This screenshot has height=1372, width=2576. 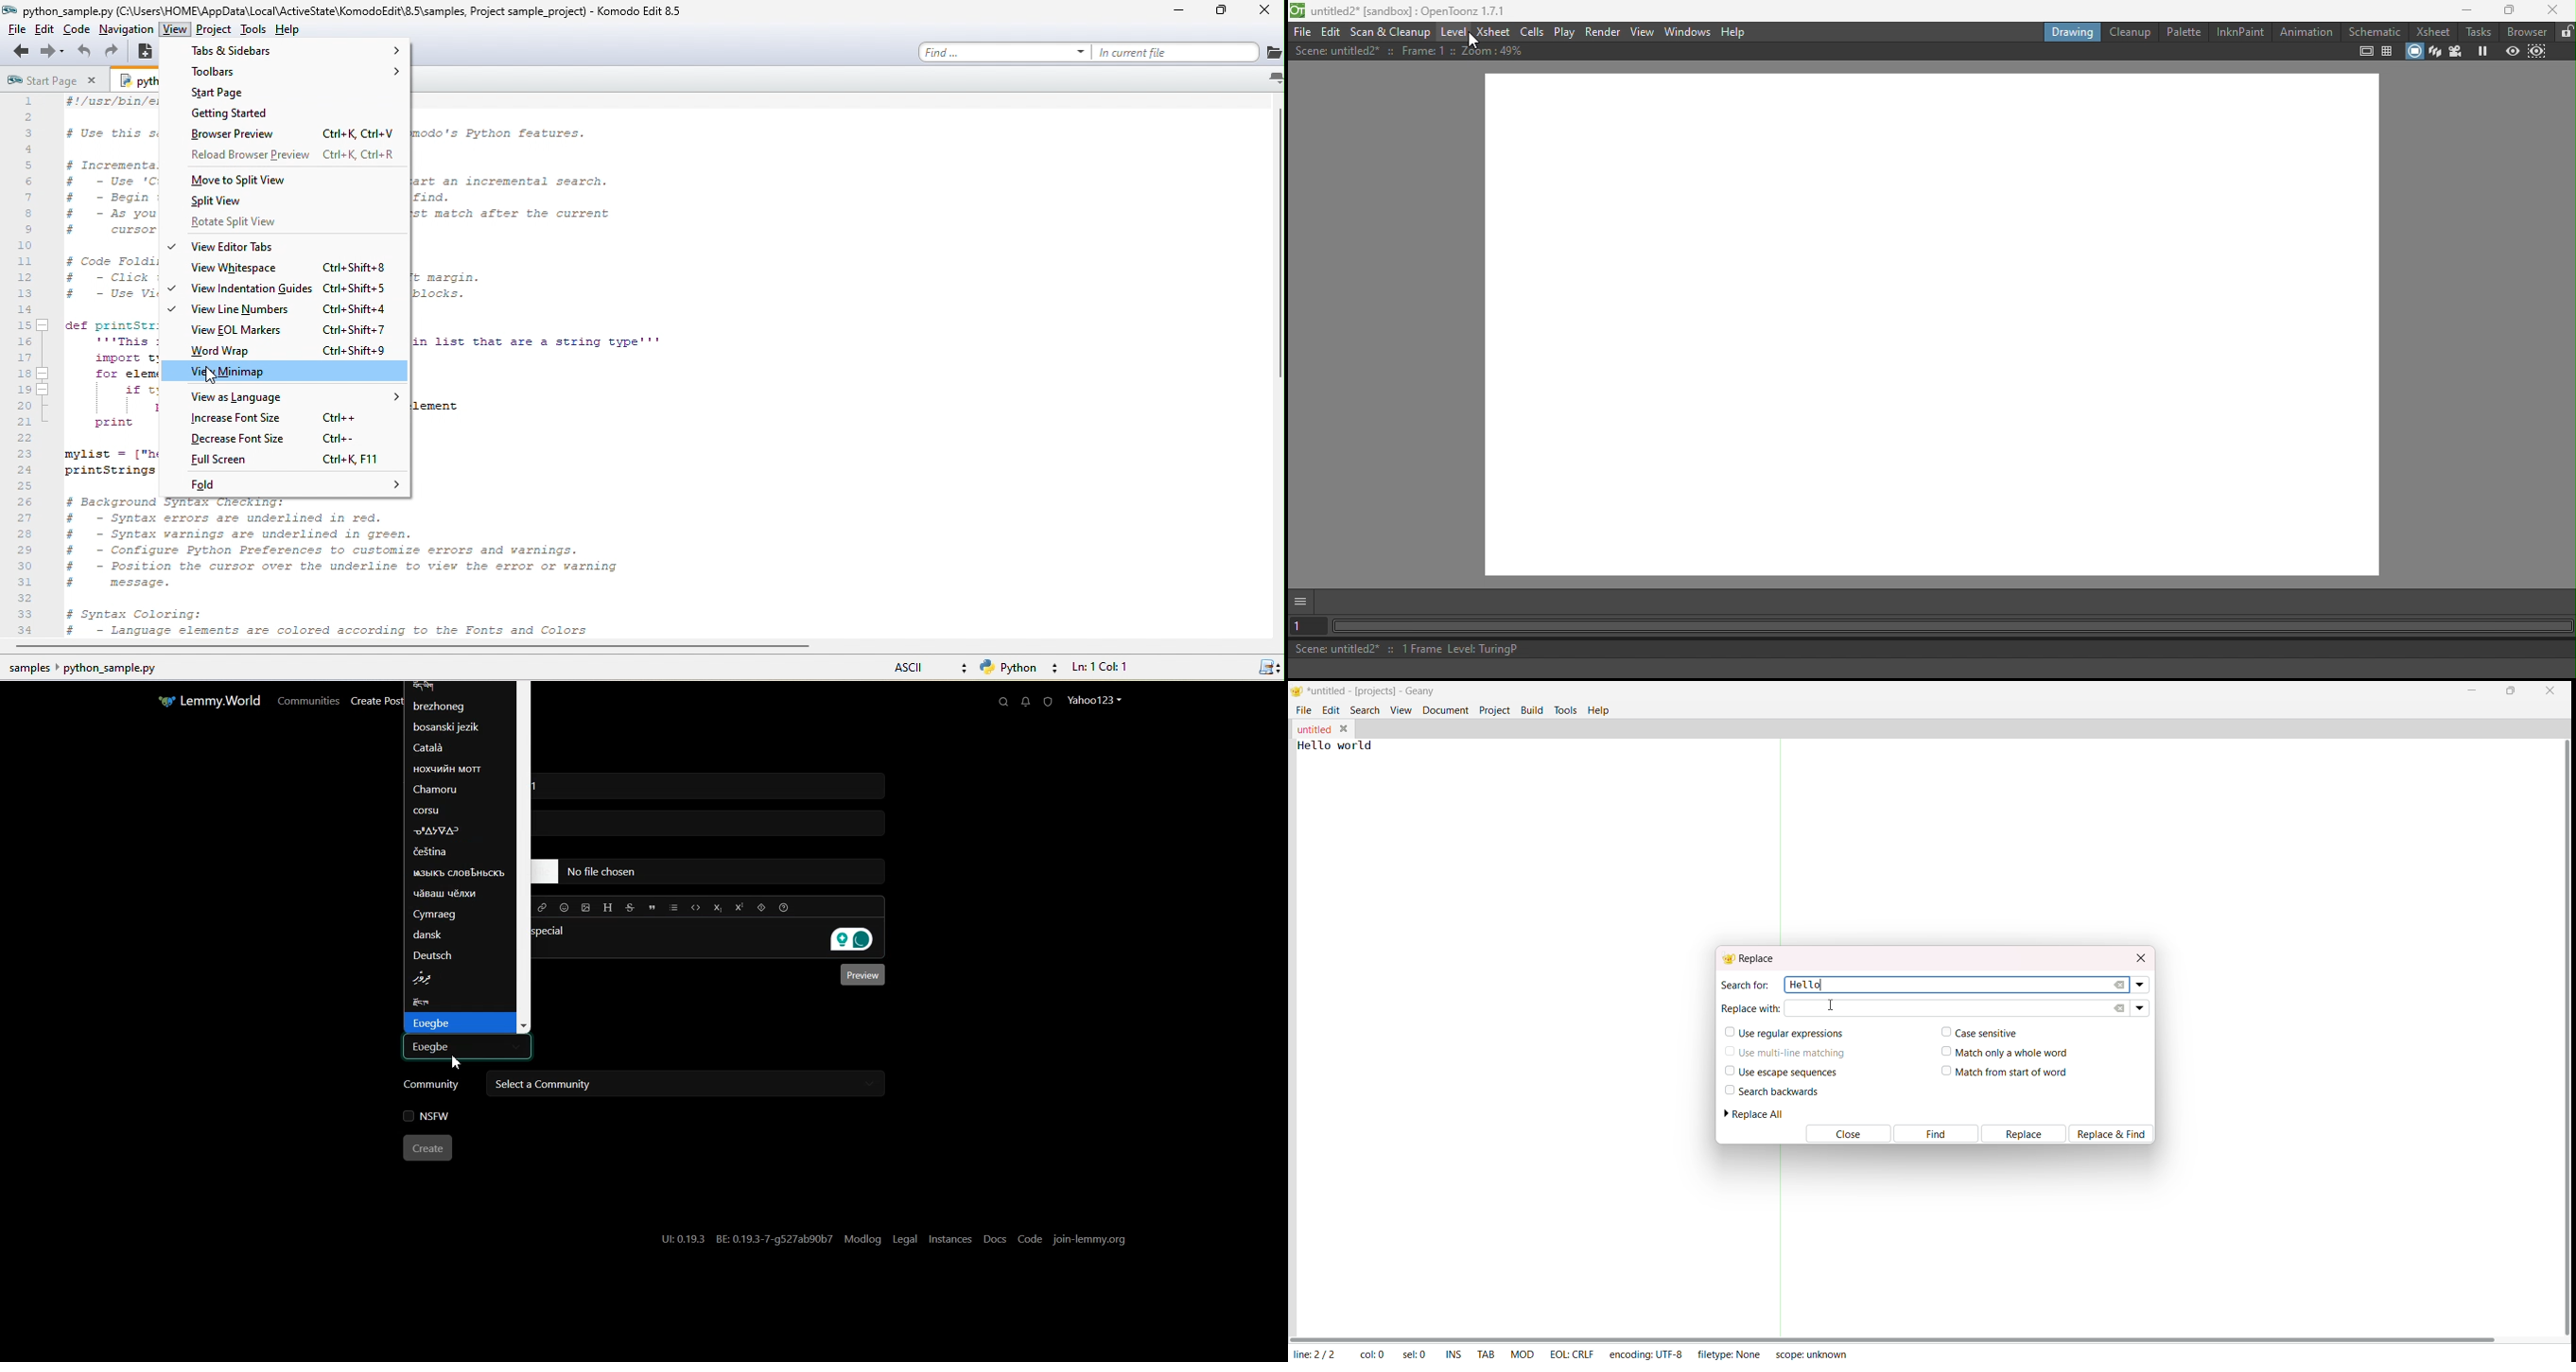 What do you see at coordinates (2375, 32) in the screenshot?
I see `Schematic` at bounding box center [2375, 32].